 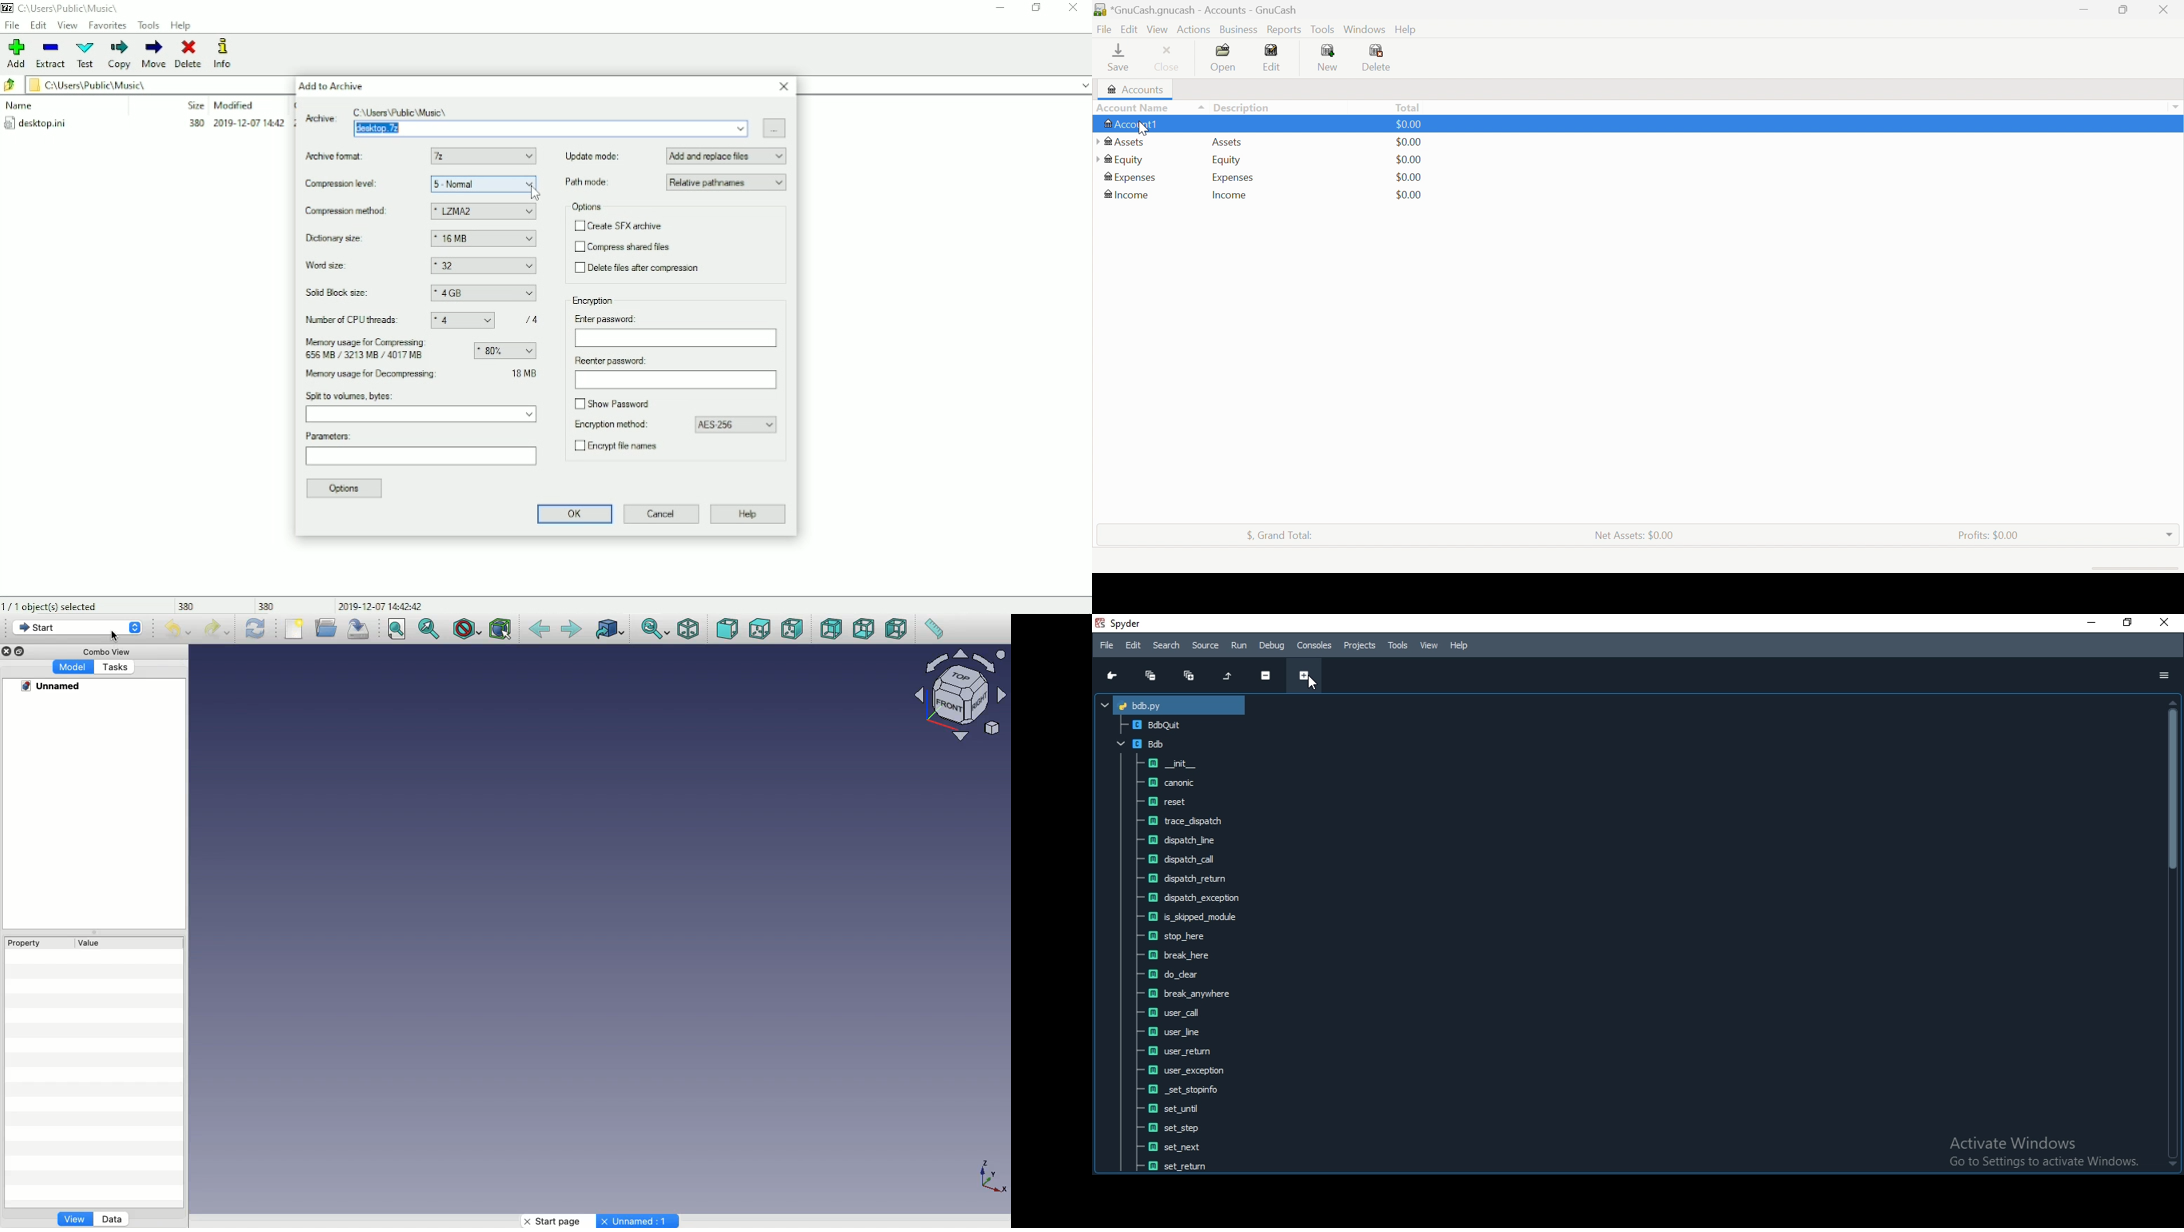 I want to click on Bottom, so click(x=864, y=630).